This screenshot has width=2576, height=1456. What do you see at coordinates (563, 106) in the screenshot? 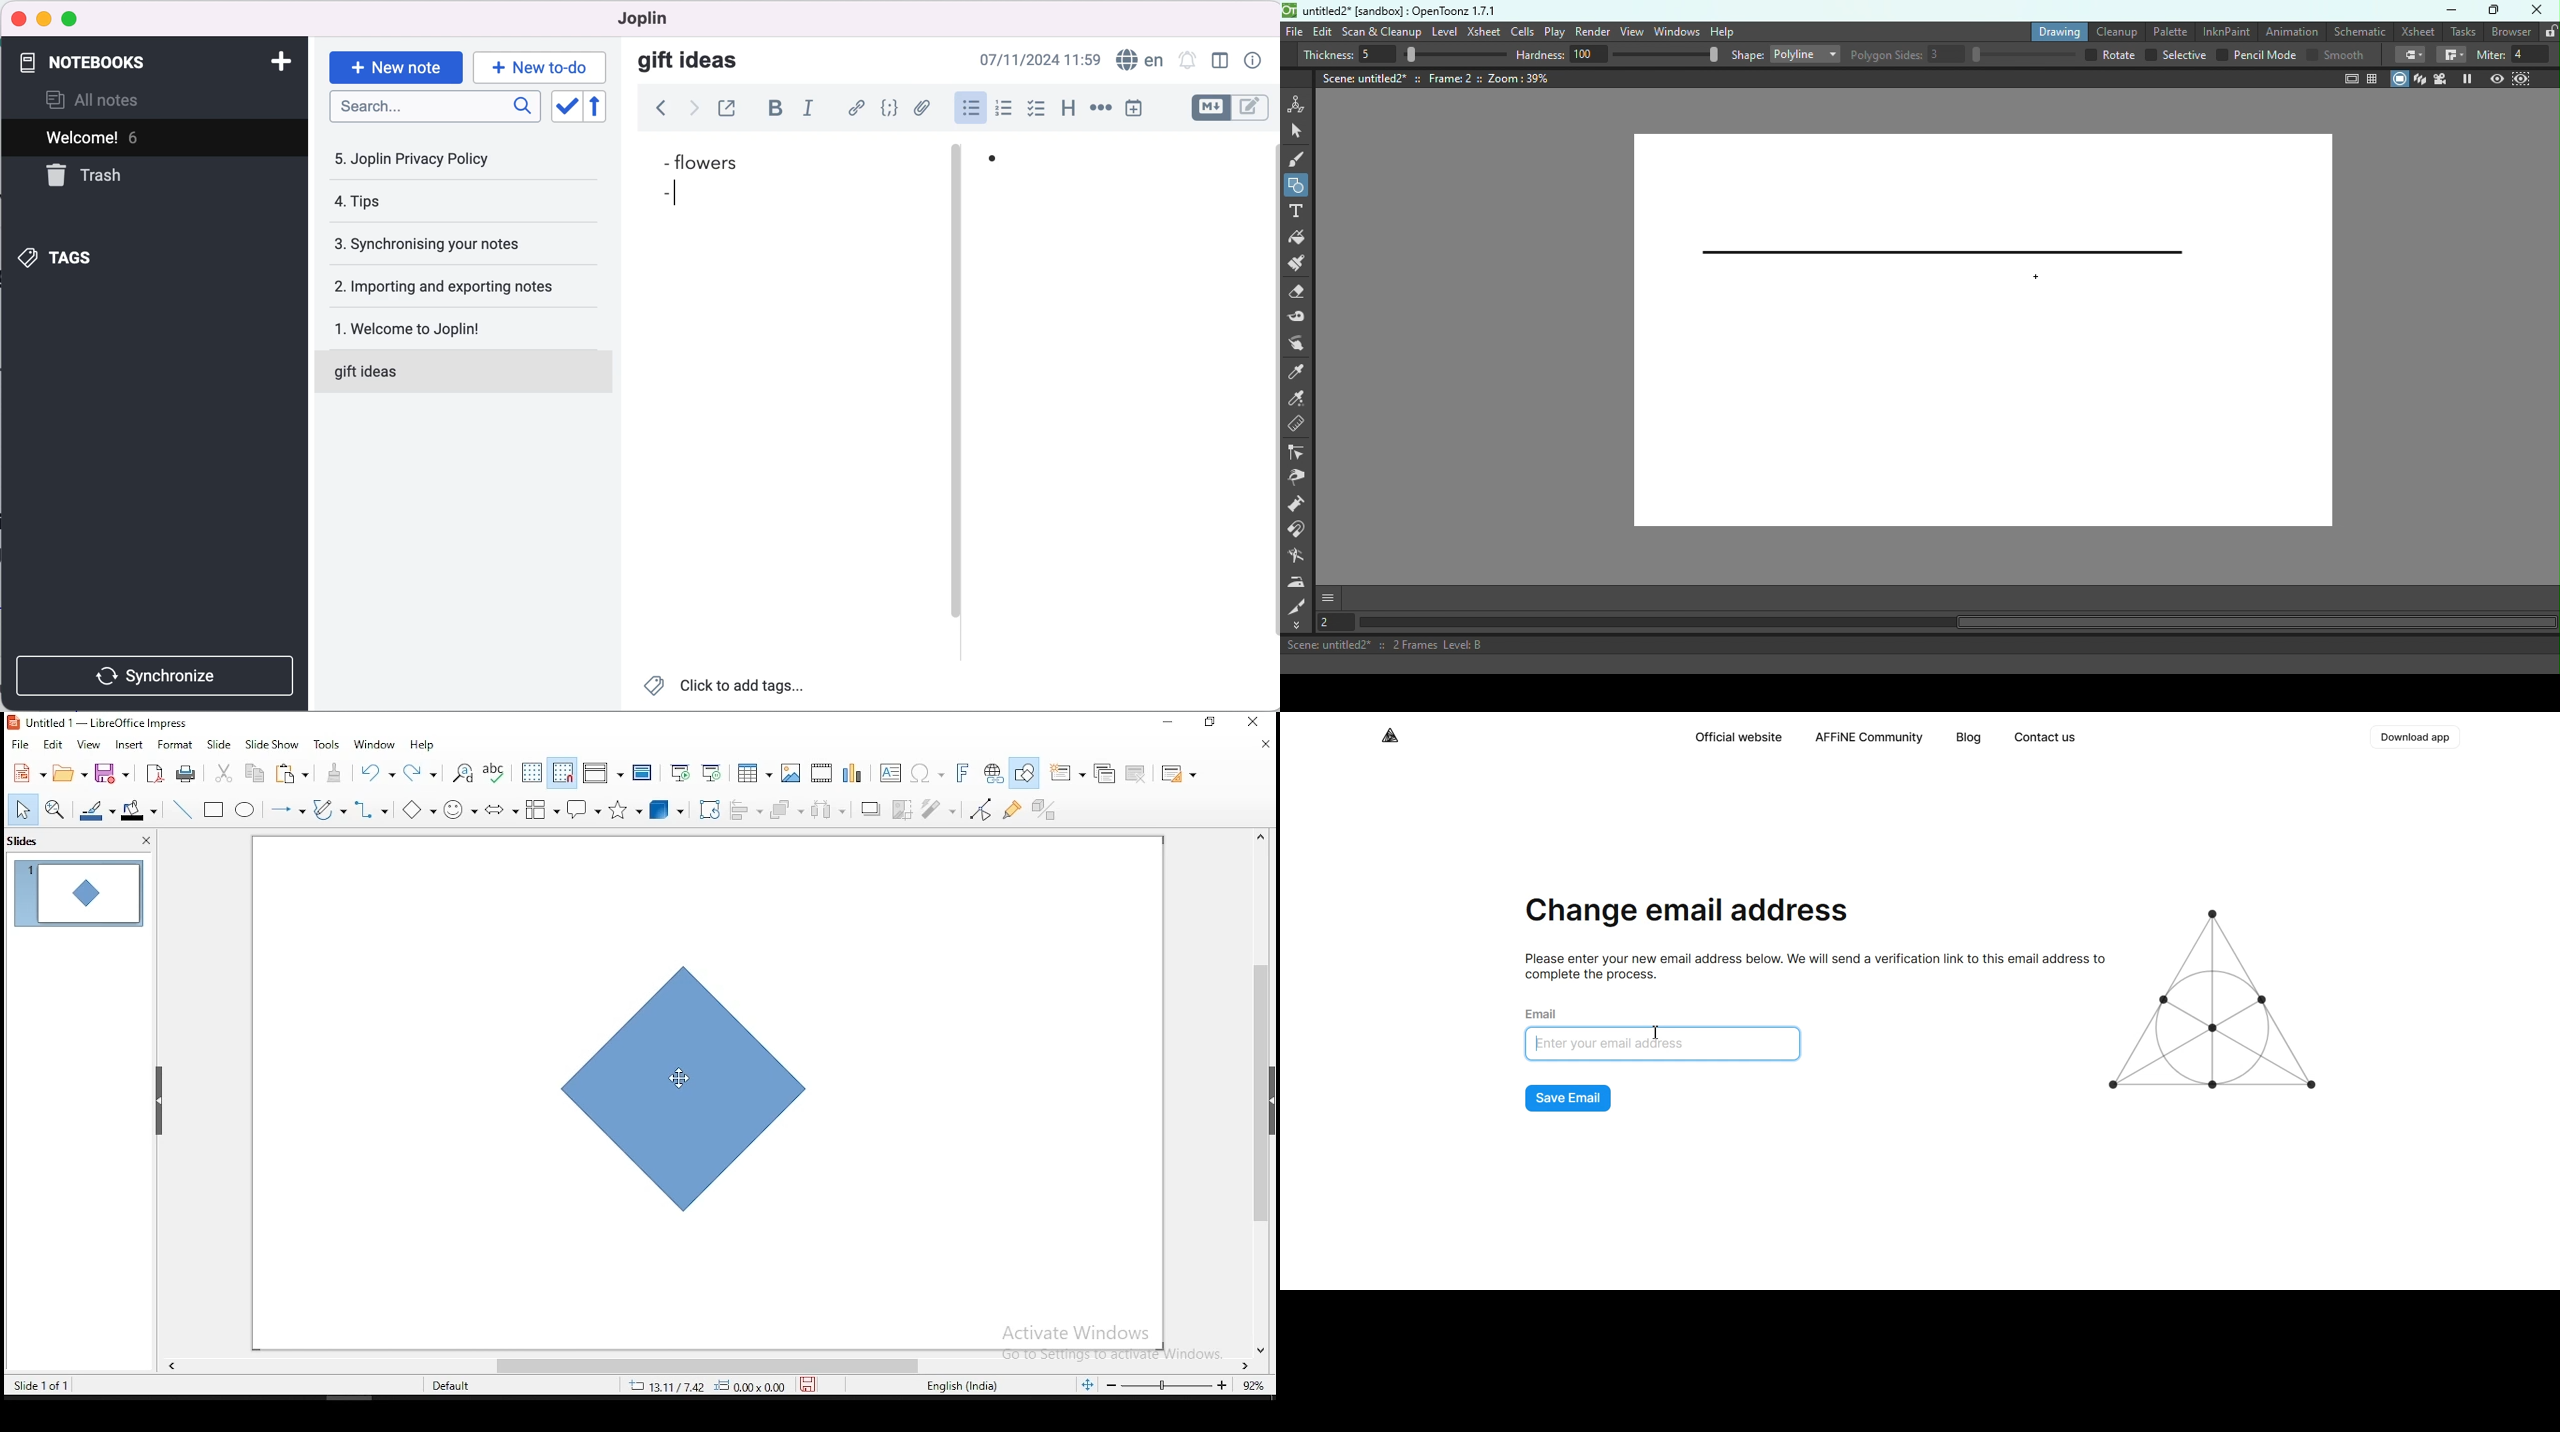
I see `toggle sort order field` at bounding box center [563, 106].